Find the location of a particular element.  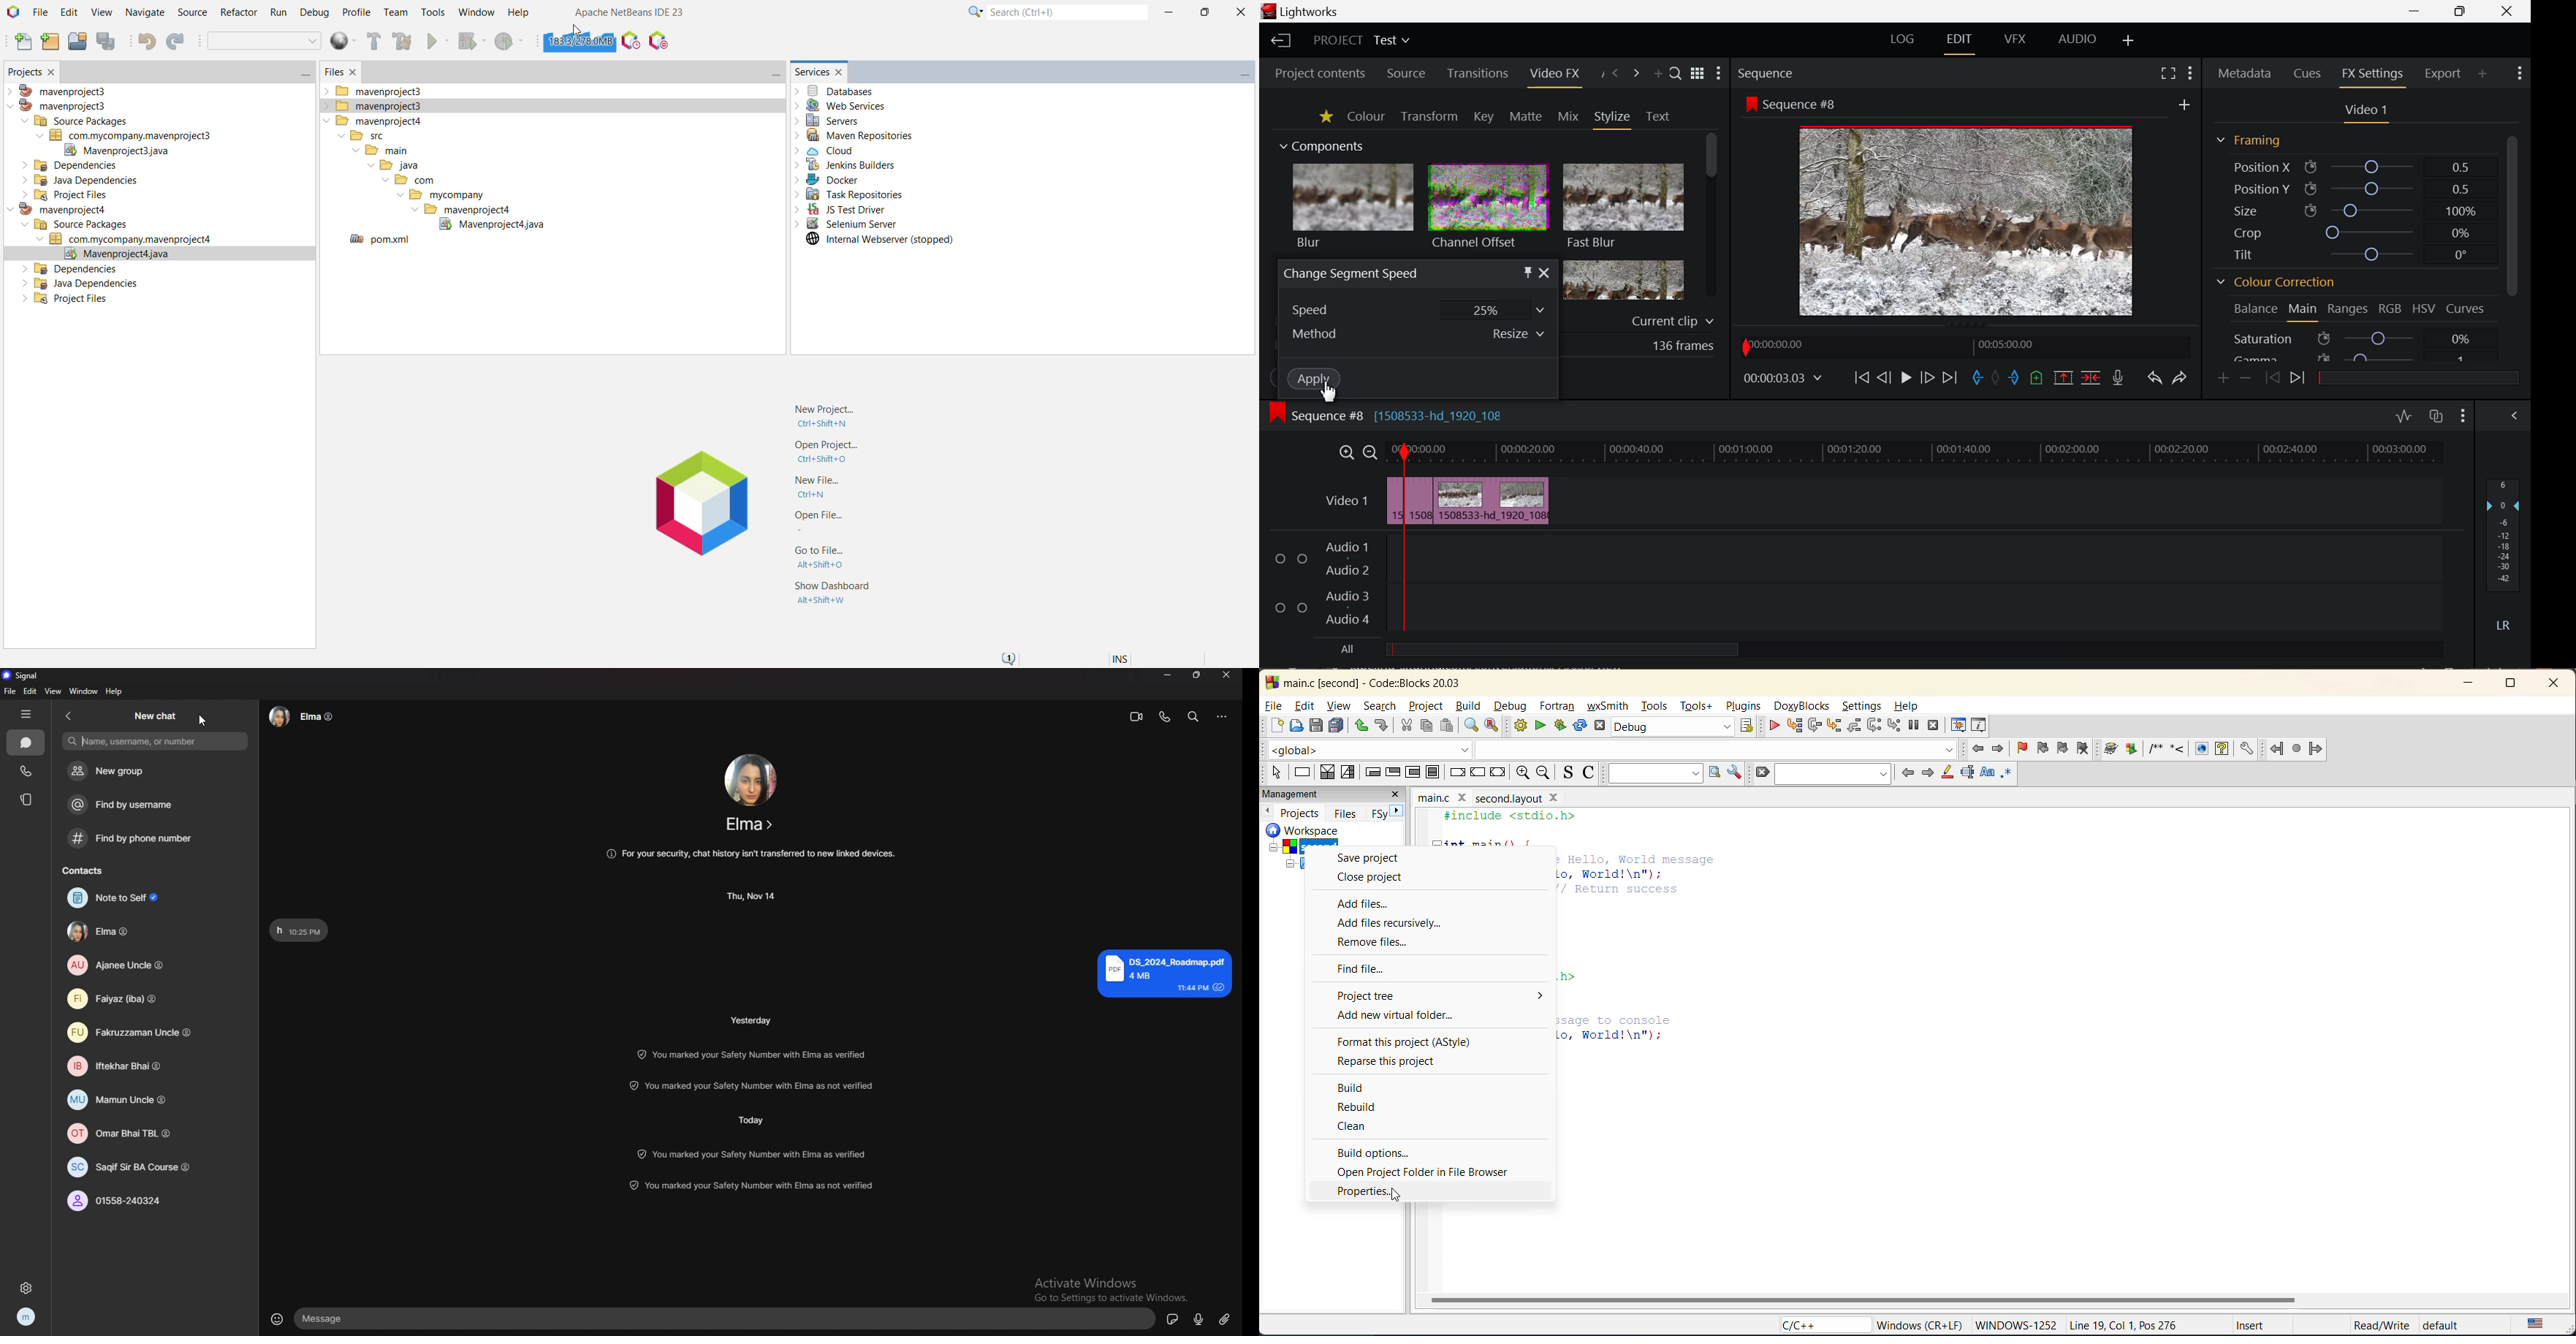

Remove keyframe is located at coordinates (2246, 378).